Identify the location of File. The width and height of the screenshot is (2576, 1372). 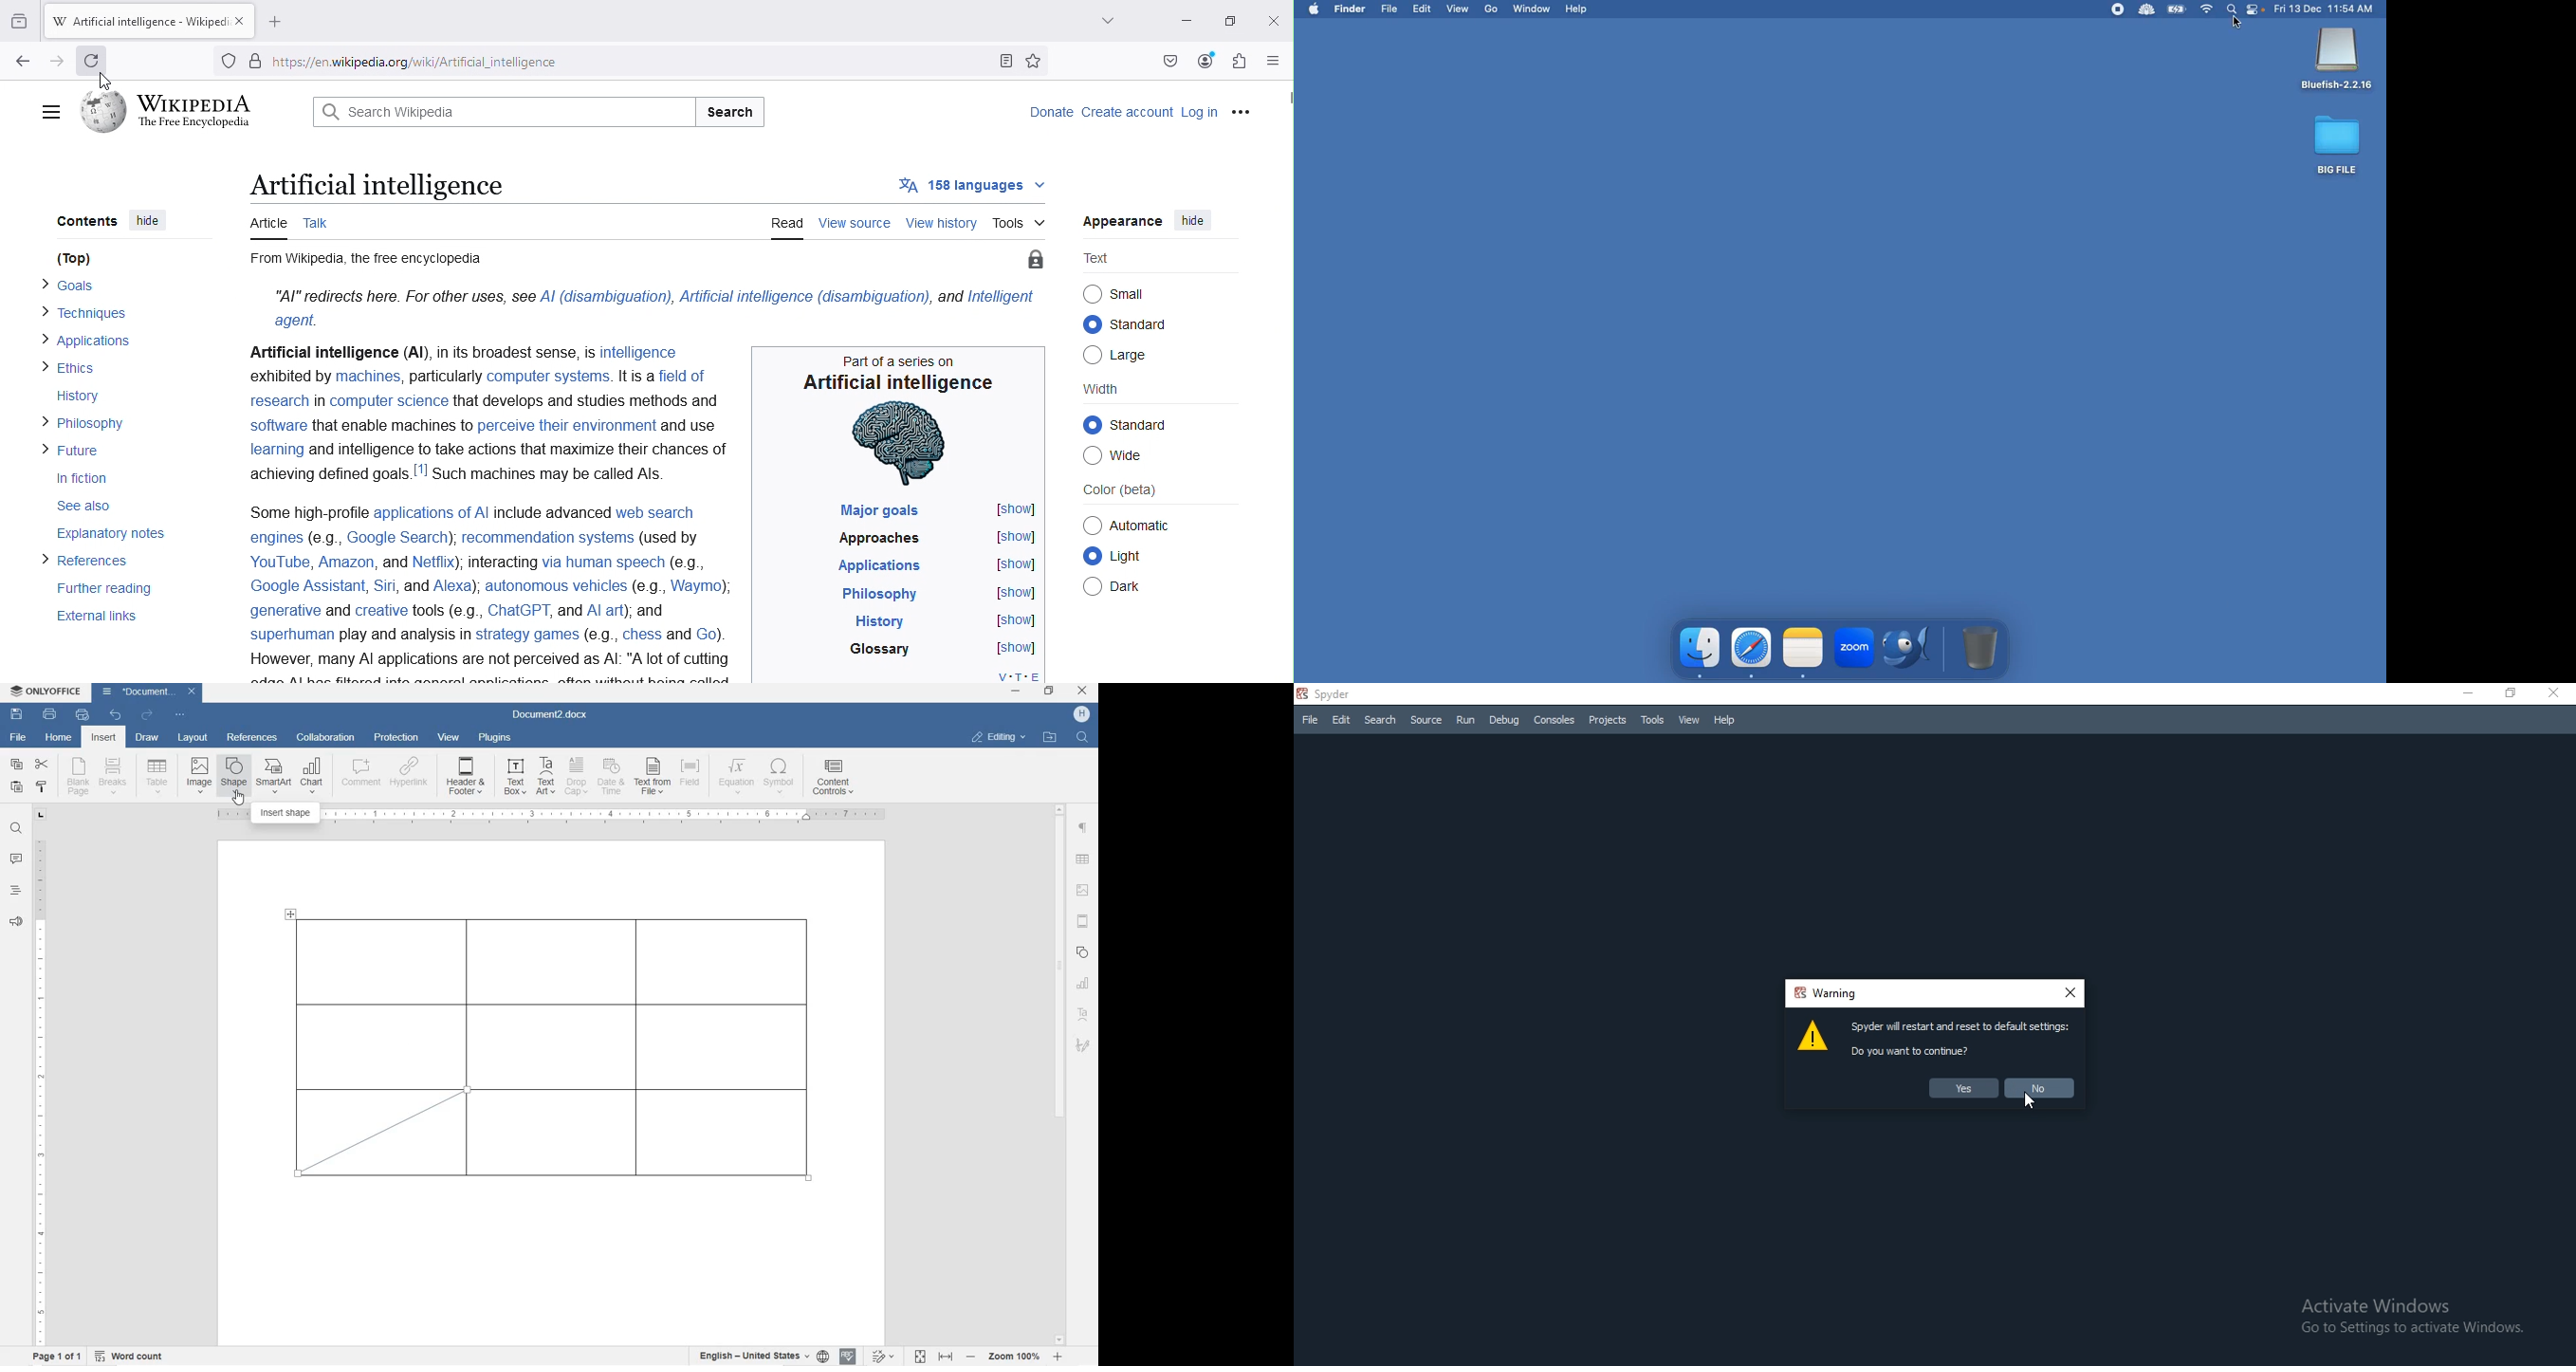
(1391, 9).